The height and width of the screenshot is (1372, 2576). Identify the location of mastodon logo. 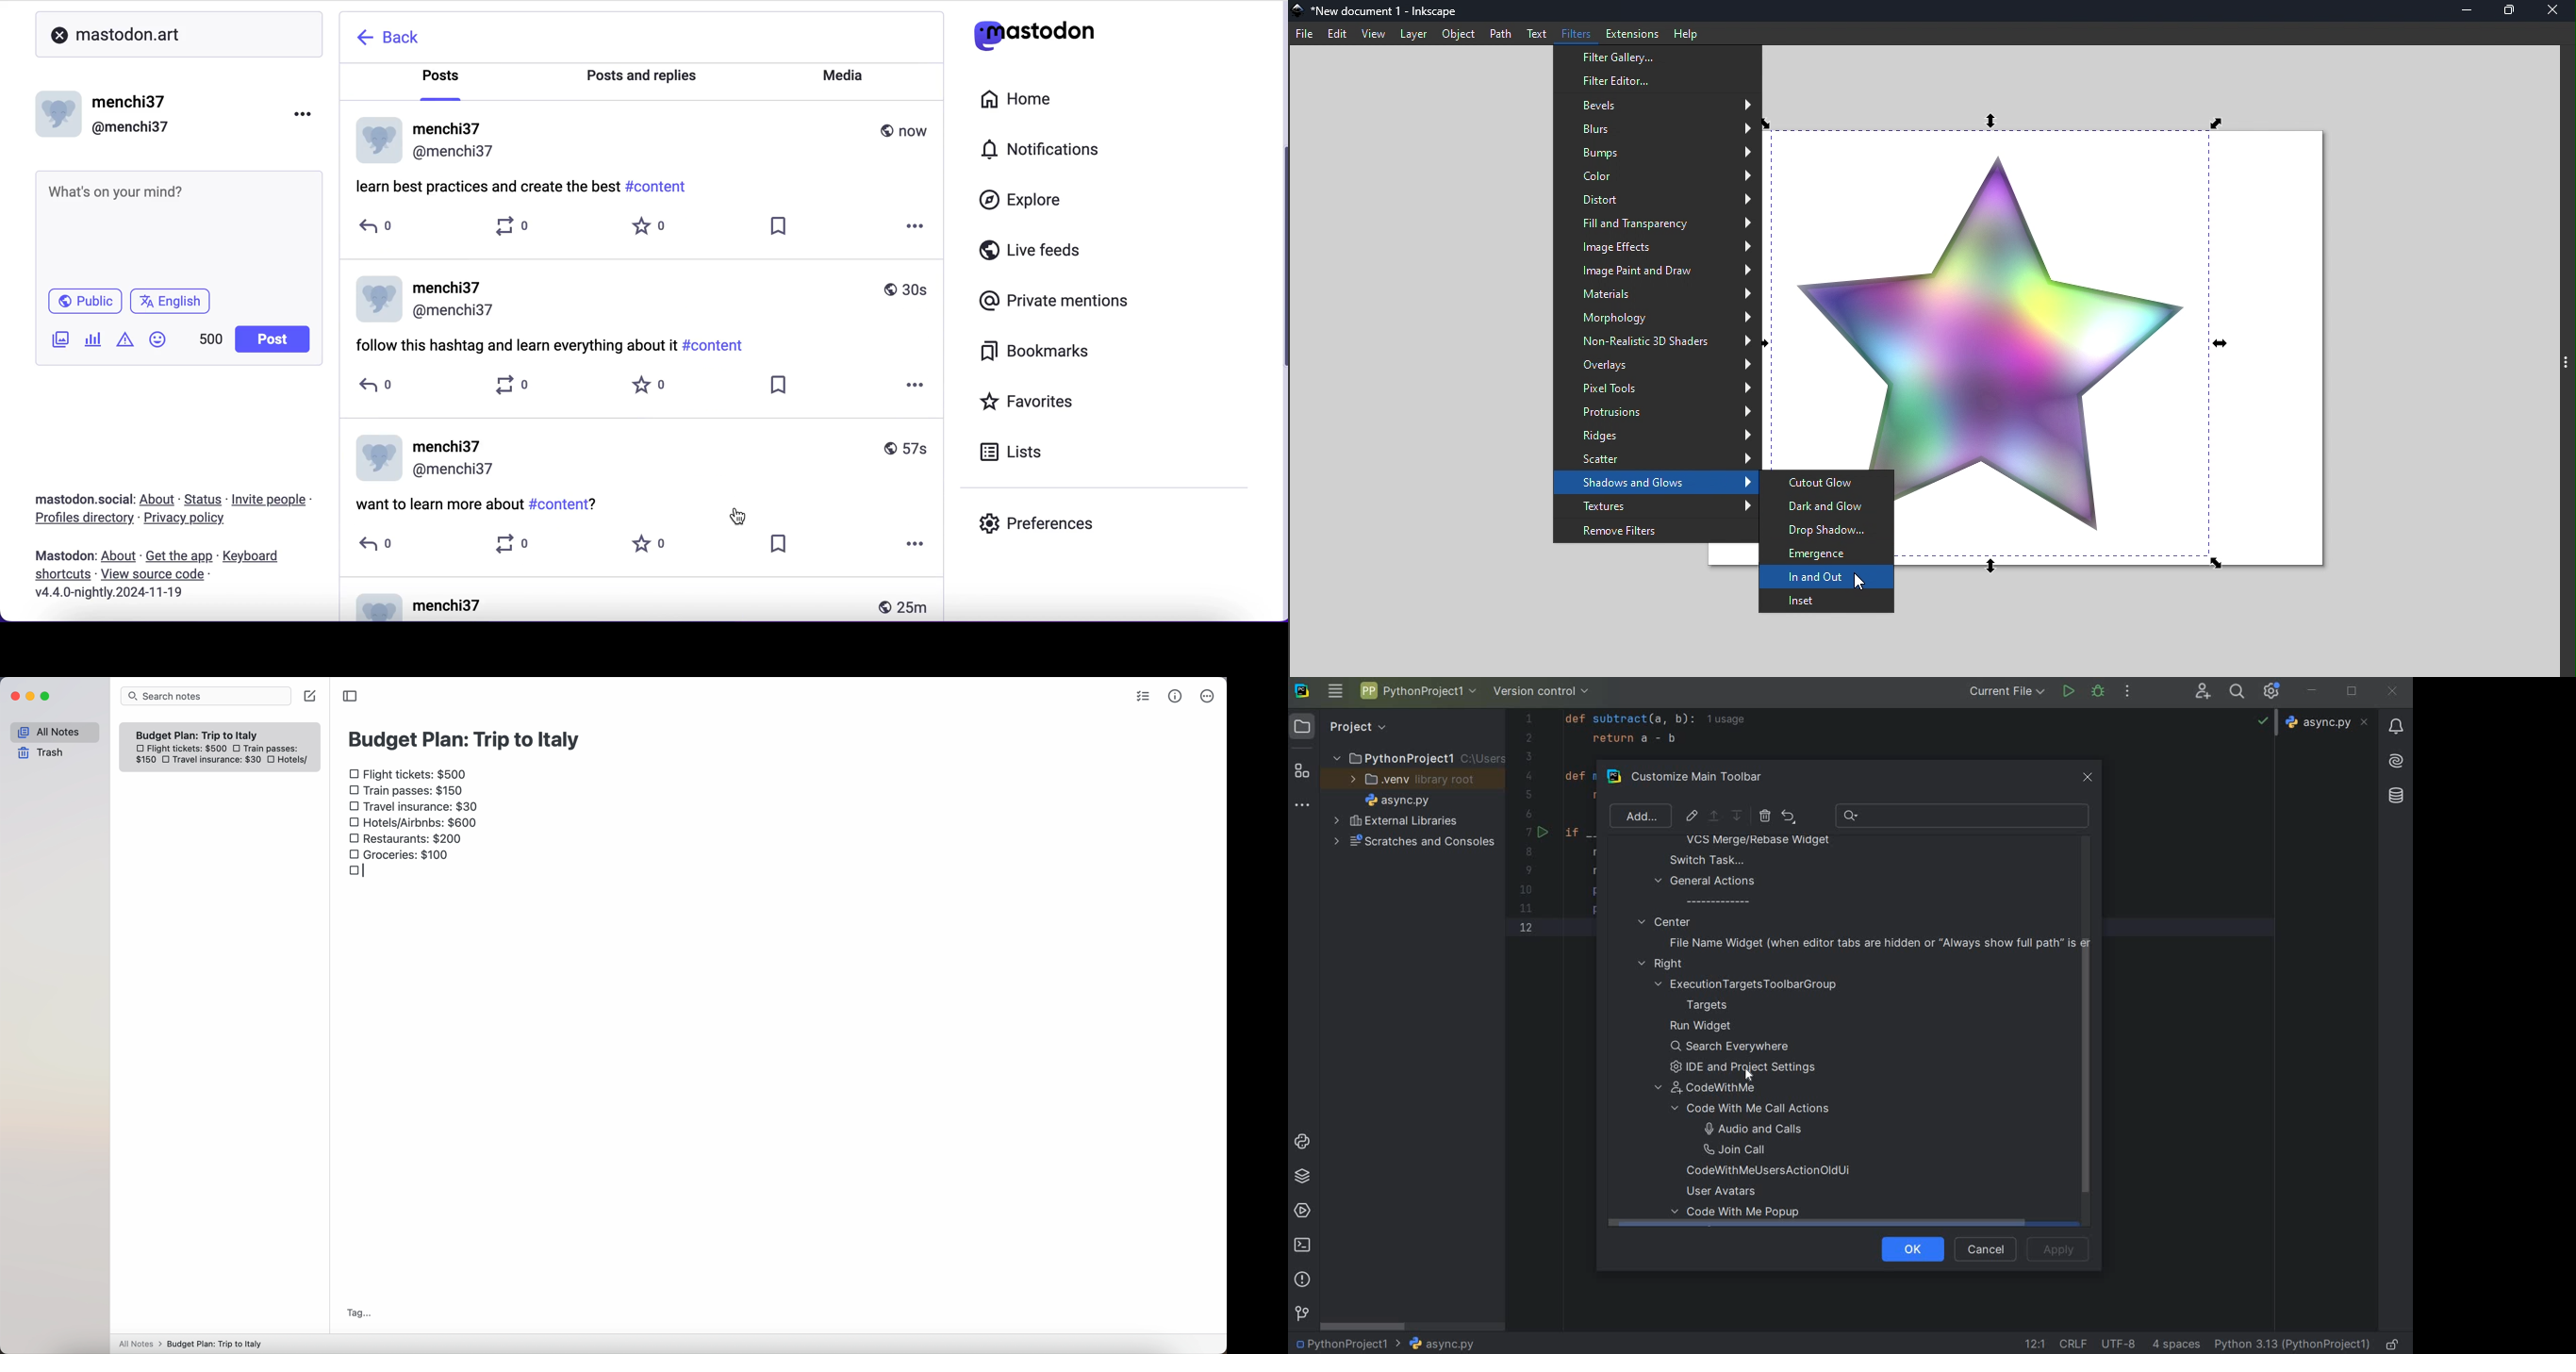
(1053, 36).